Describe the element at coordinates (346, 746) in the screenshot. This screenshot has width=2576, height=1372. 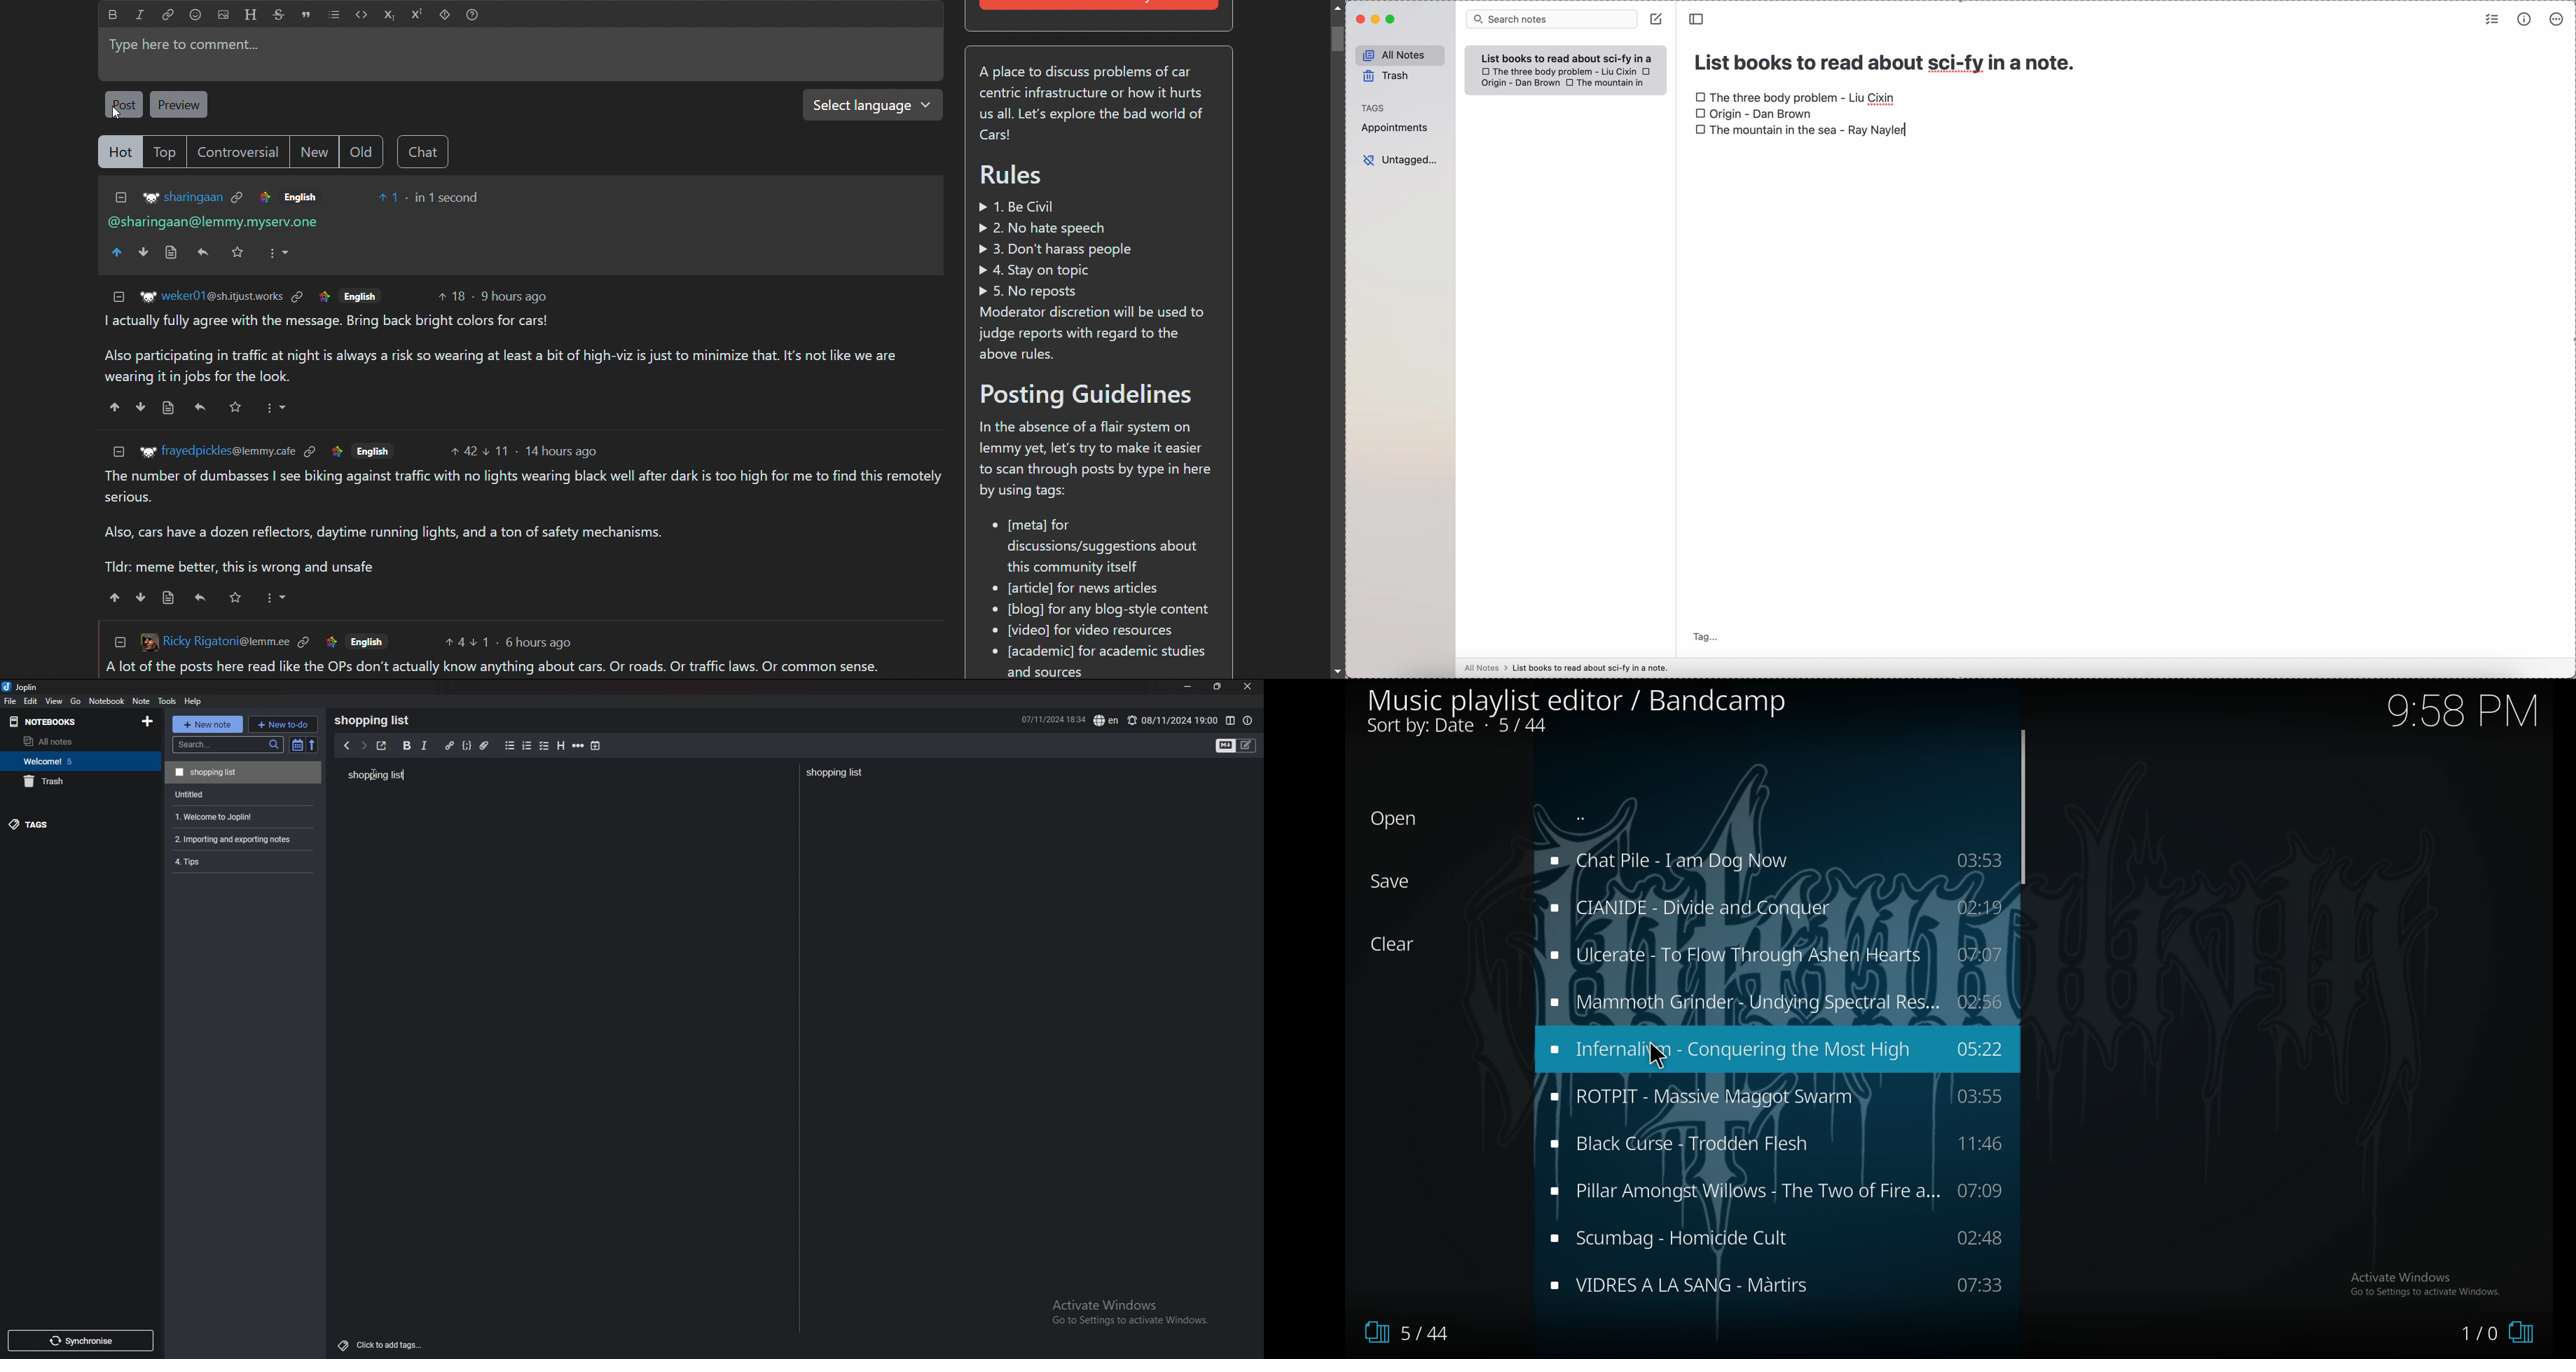
I see `previous` at that location.